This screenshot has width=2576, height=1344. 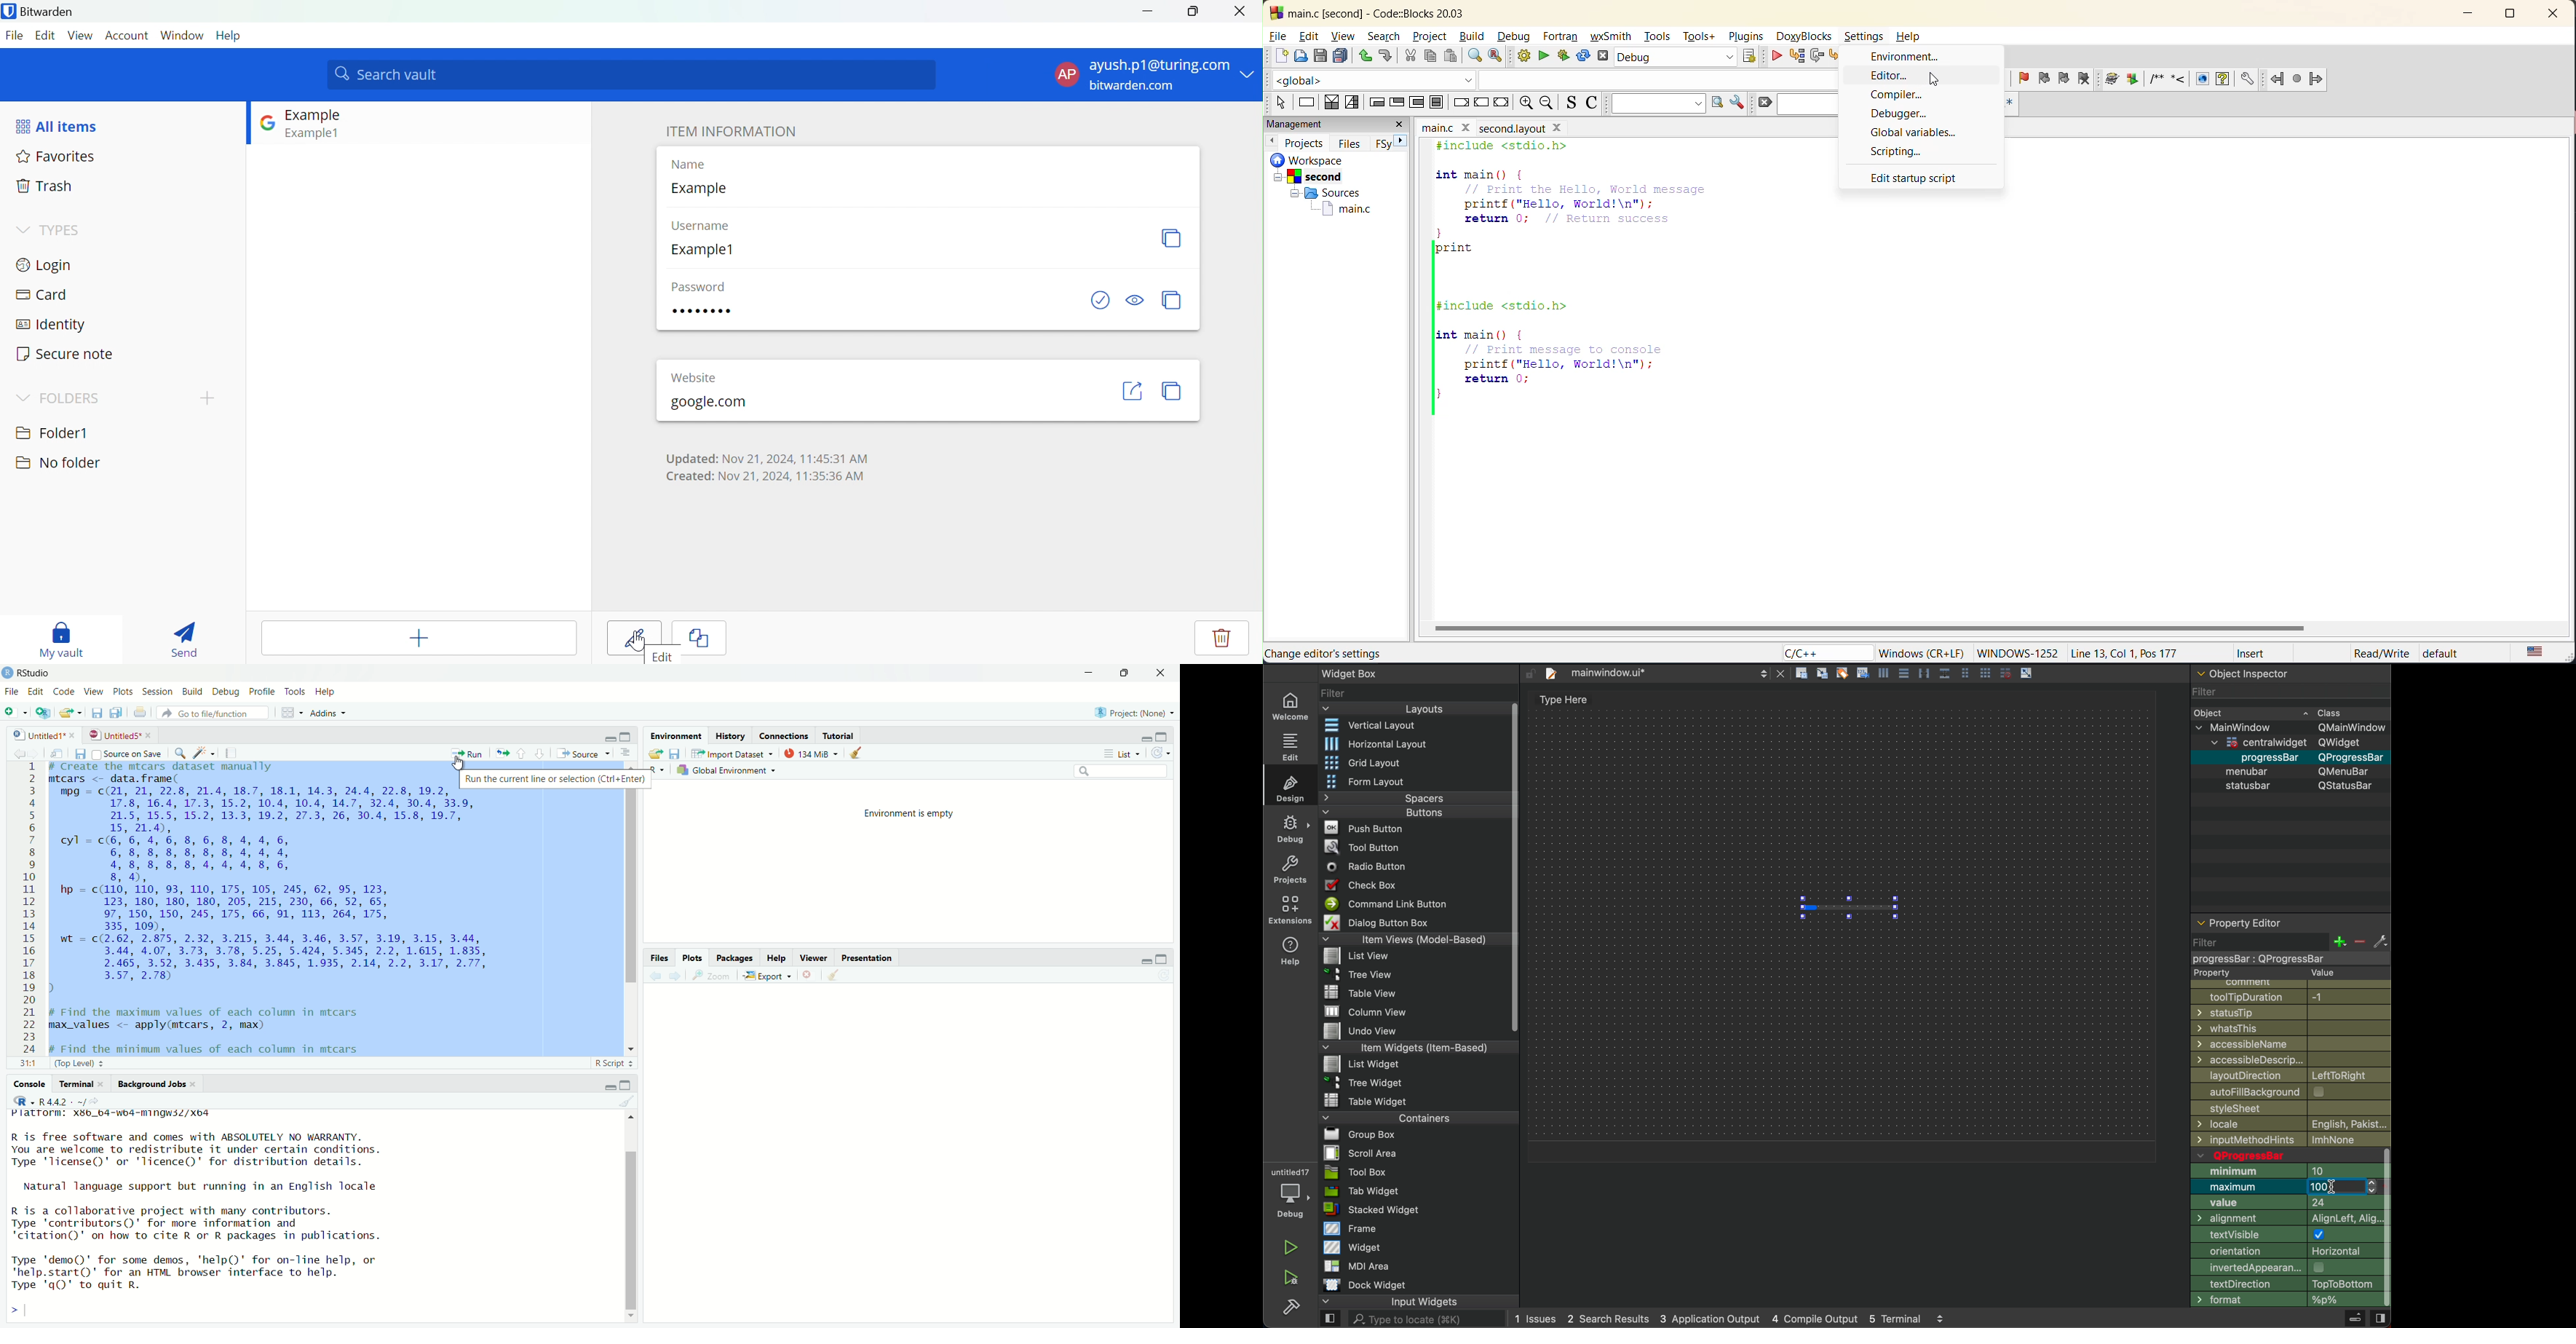 I want to click on Code, so click(x=65, y=692).